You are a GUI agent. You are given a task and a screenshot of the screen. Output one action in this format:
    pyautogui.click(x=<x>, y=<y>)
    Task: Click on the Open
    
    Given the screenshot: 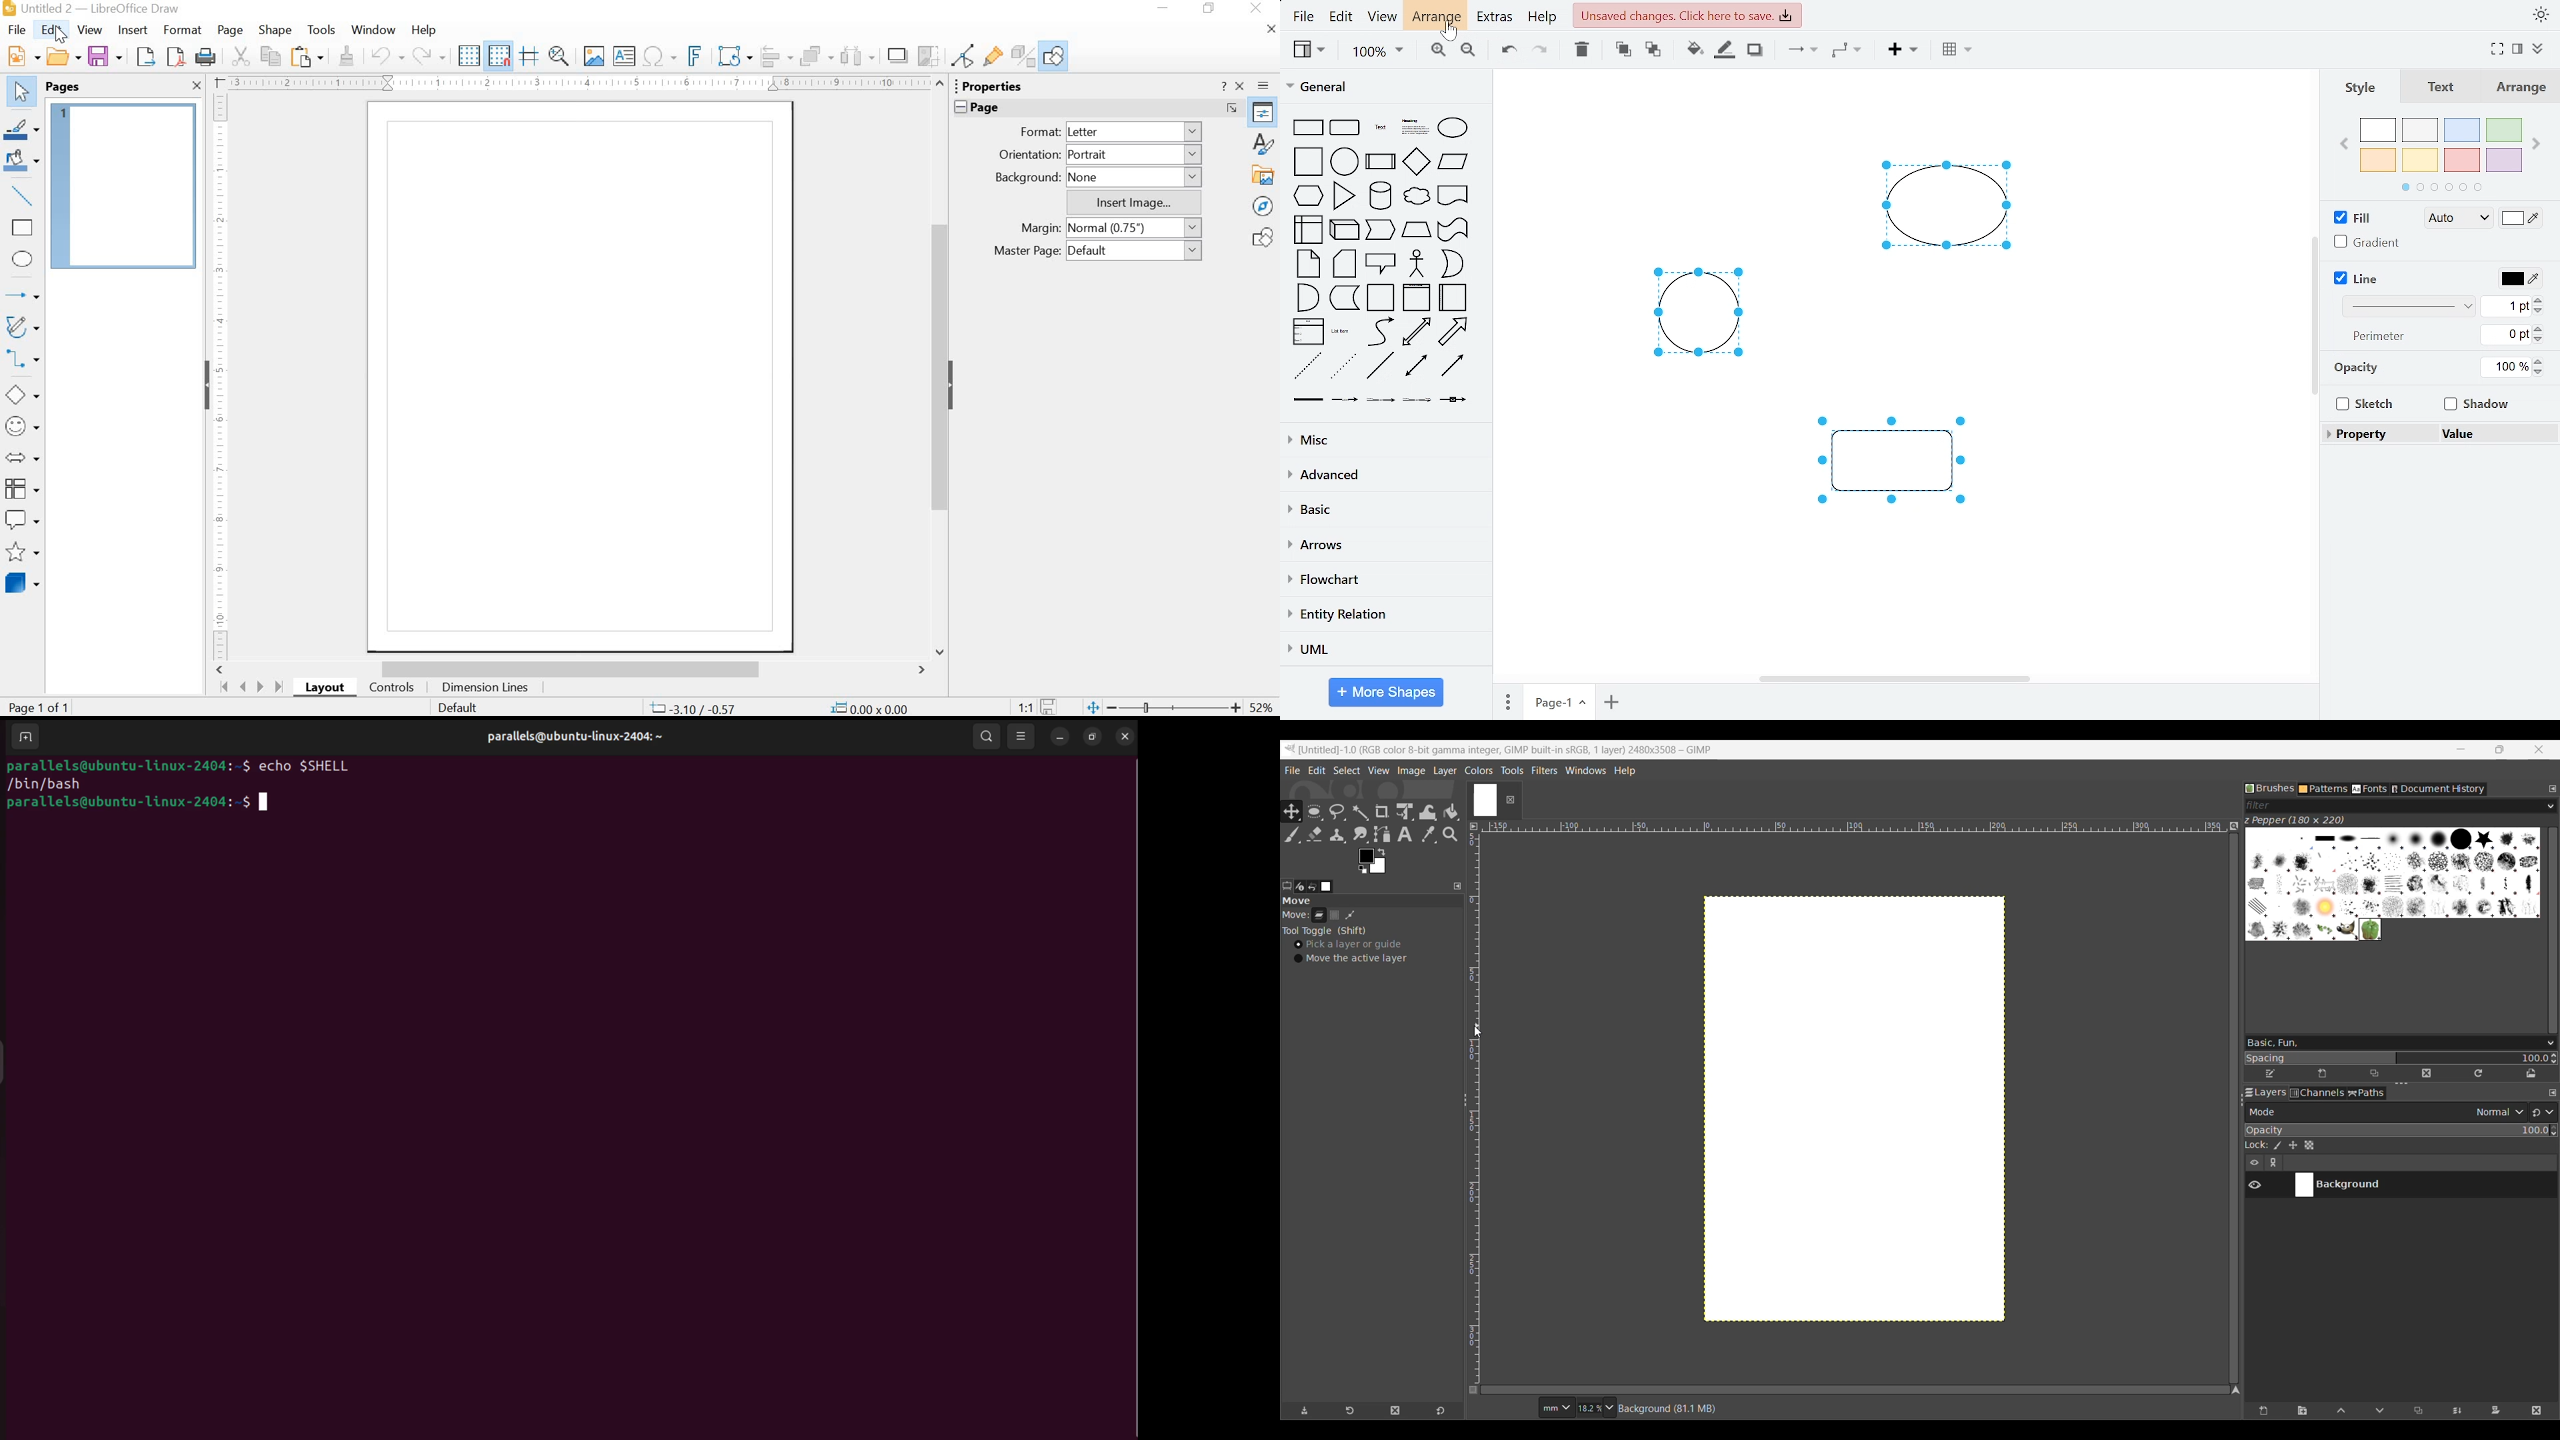 What is the action you would take?
    pyautogui.click(x=63, y=57)
    